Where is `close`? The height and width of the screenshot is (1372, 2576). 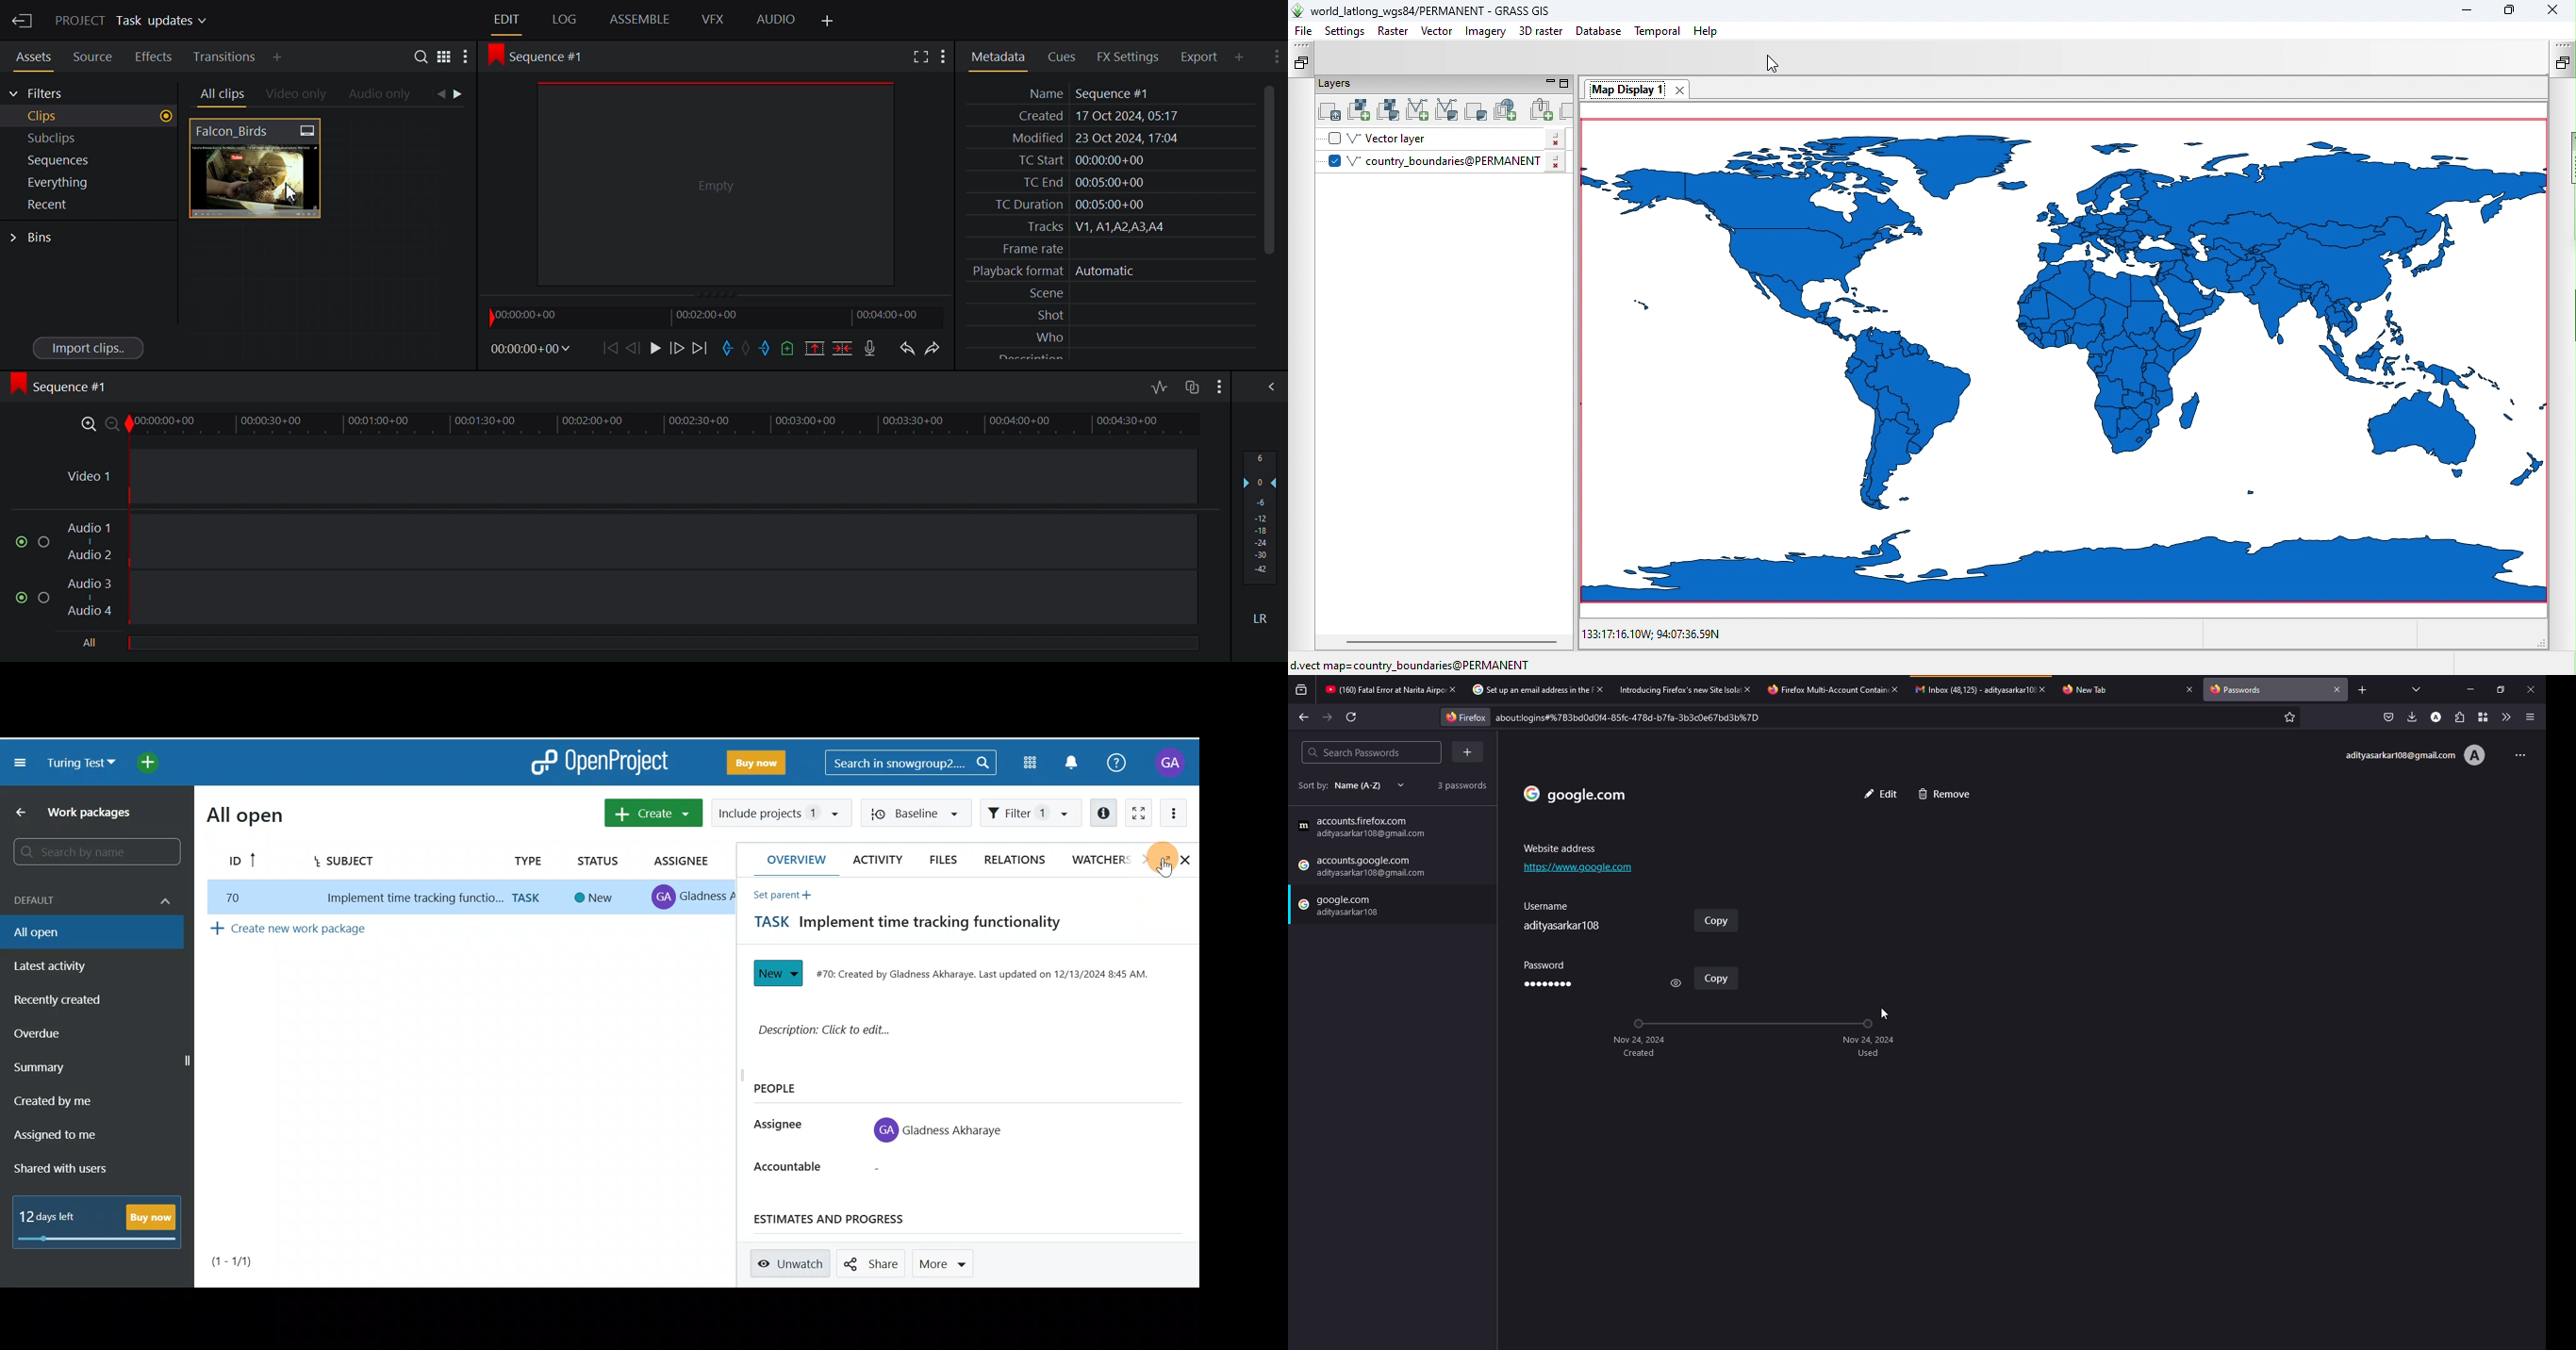 close is located at coordinates (2531, 689).